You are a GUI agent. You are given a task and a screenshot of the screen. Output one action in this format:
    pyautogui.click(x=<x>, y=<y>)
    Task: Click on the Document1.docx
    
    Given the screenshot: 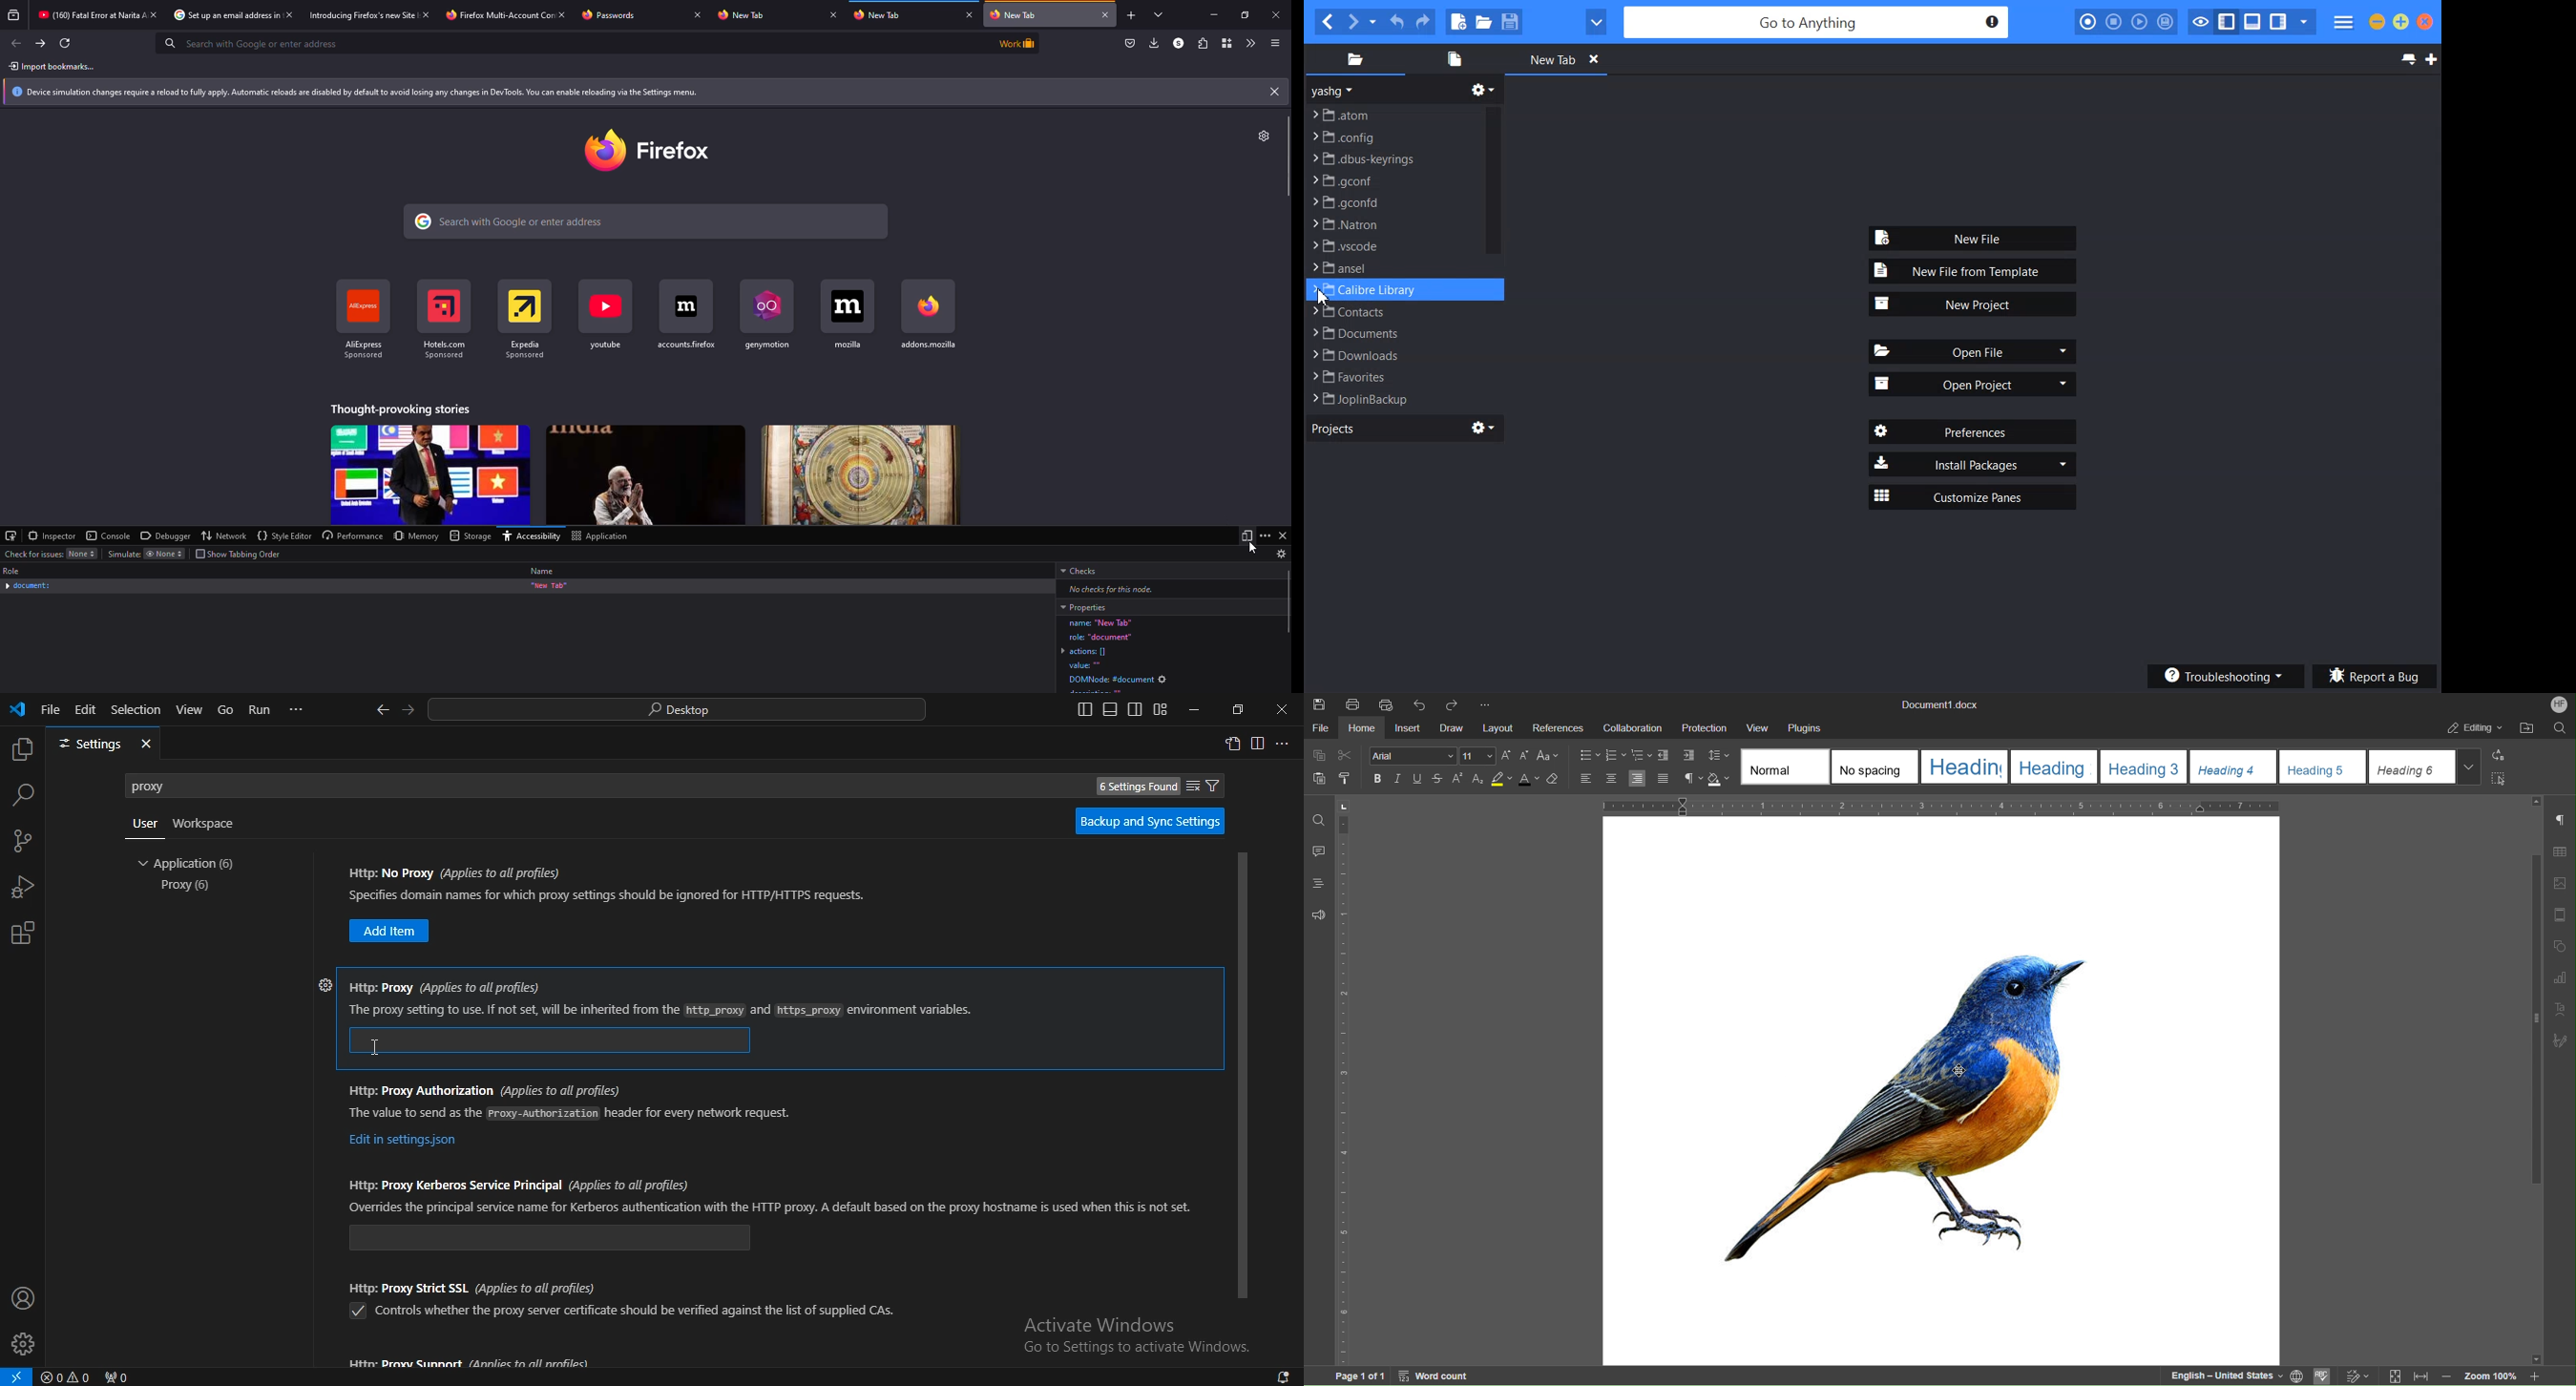 What is the action you would take?
    pyautogui.click(x=1939, y=703)
    